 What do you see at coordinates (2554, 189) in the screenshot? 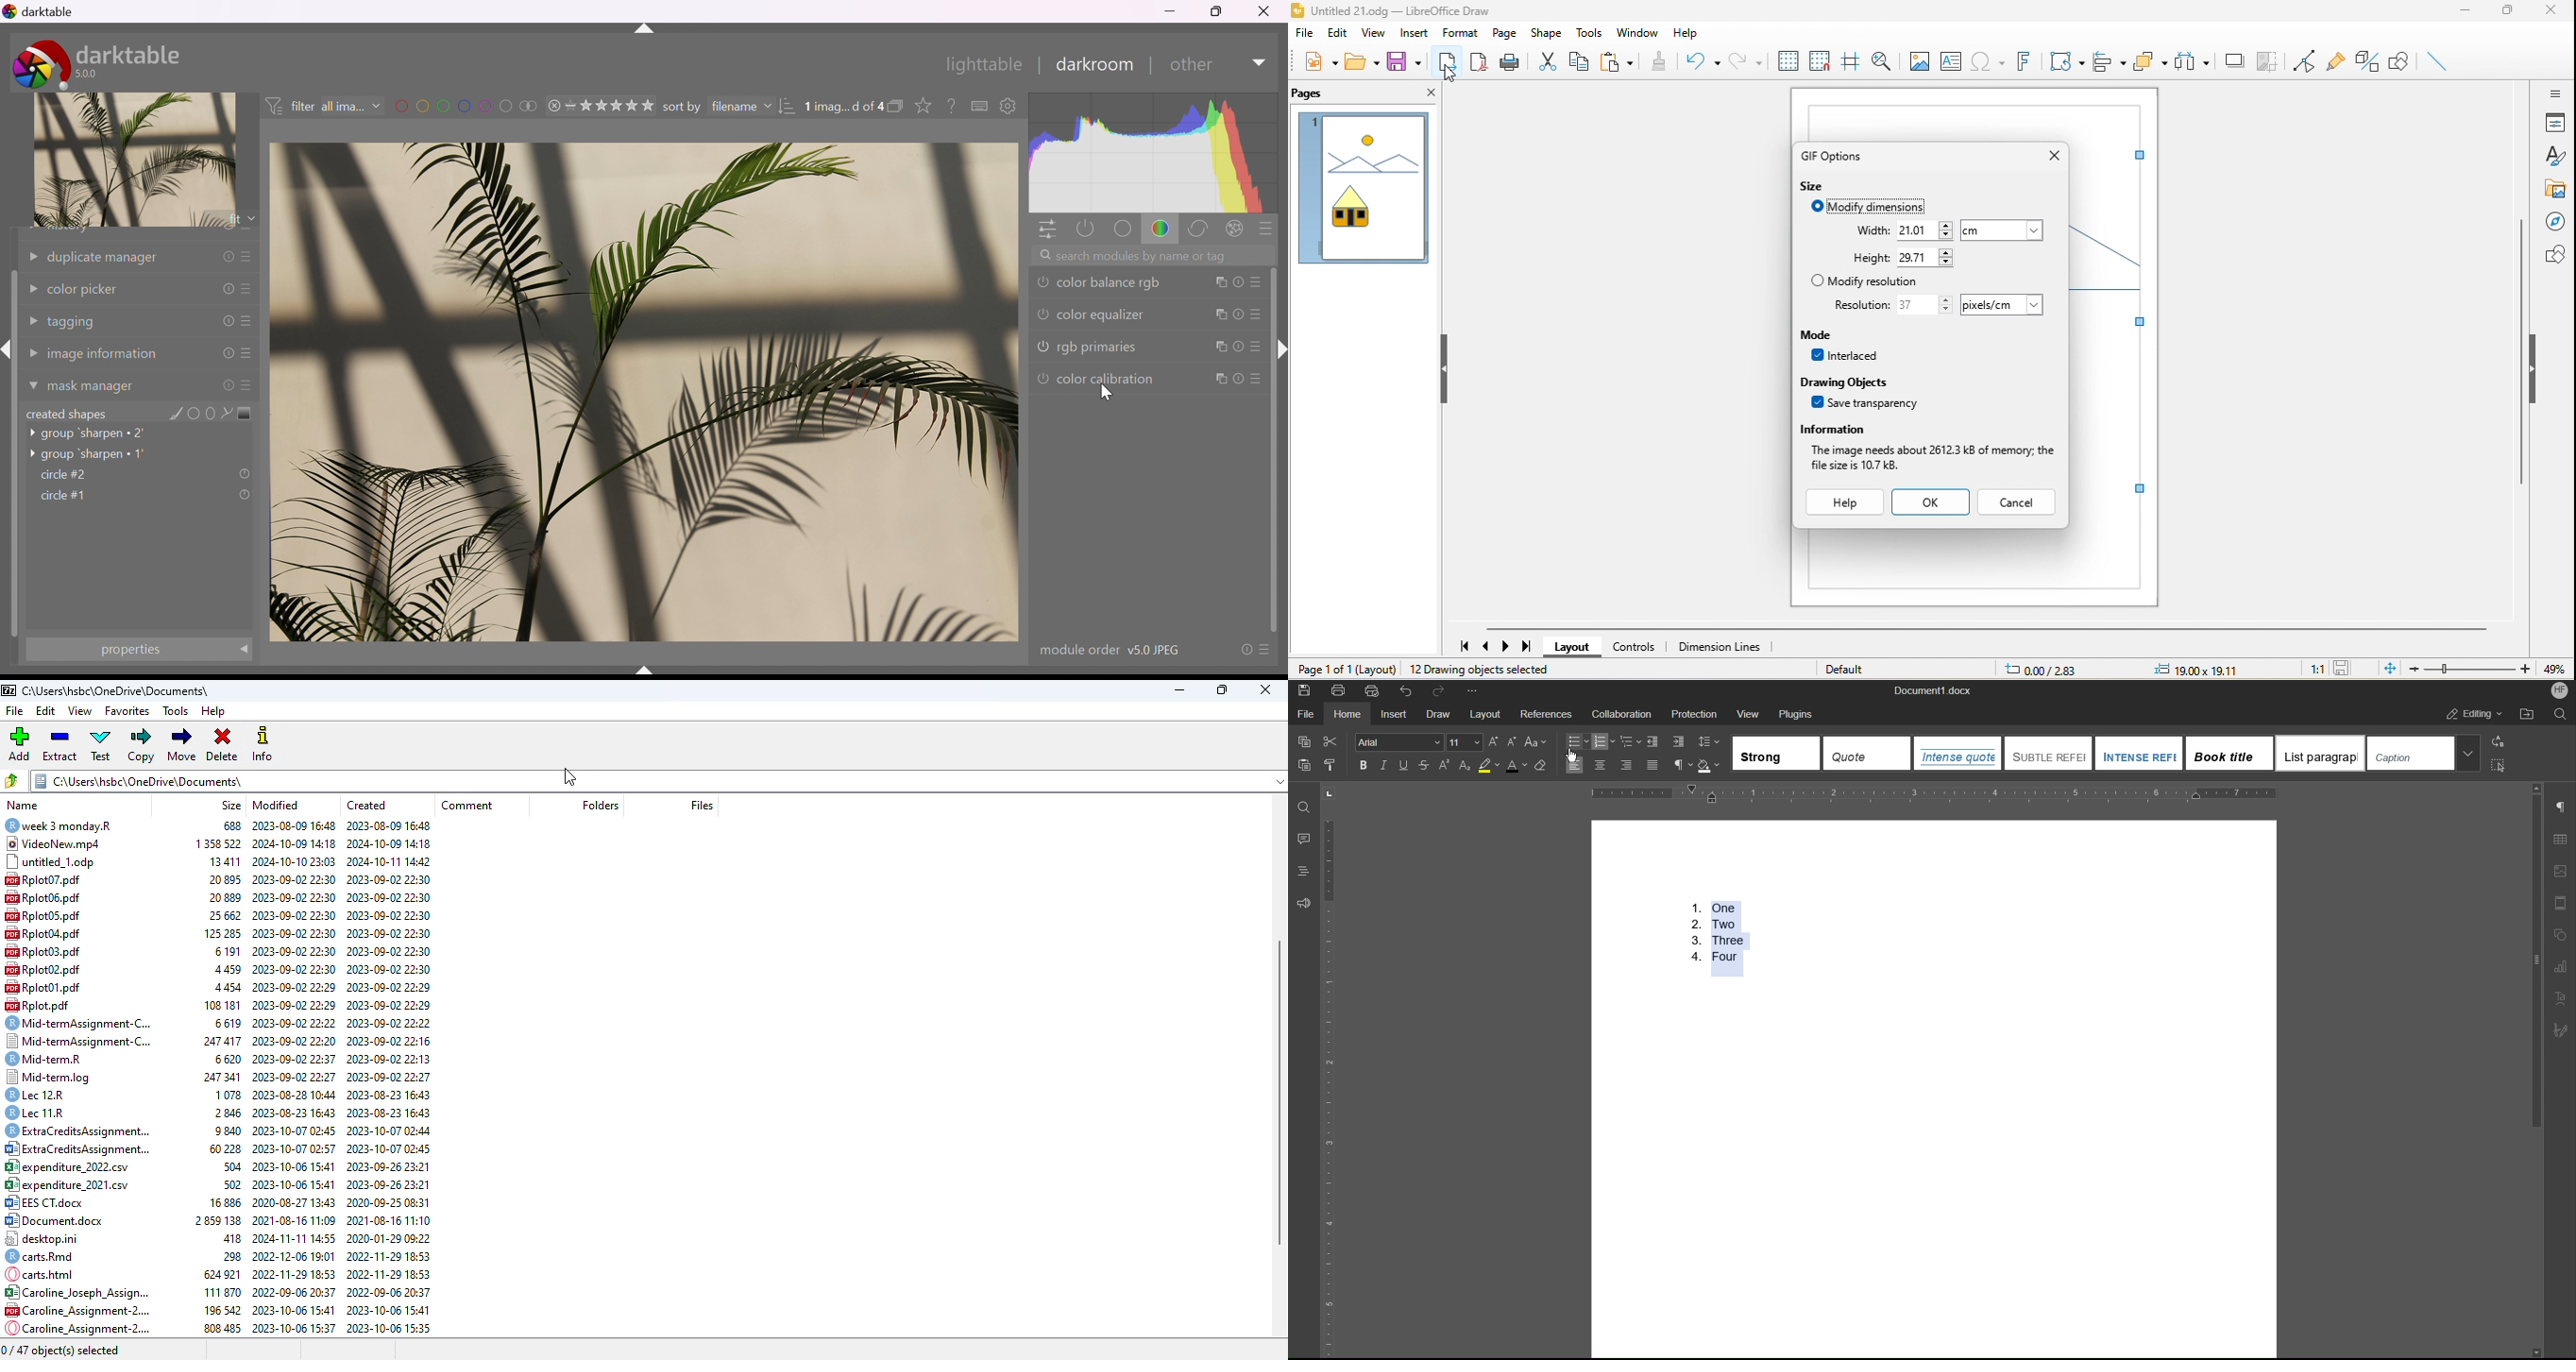
I see `gallery` at bounding box center [2554, 189].